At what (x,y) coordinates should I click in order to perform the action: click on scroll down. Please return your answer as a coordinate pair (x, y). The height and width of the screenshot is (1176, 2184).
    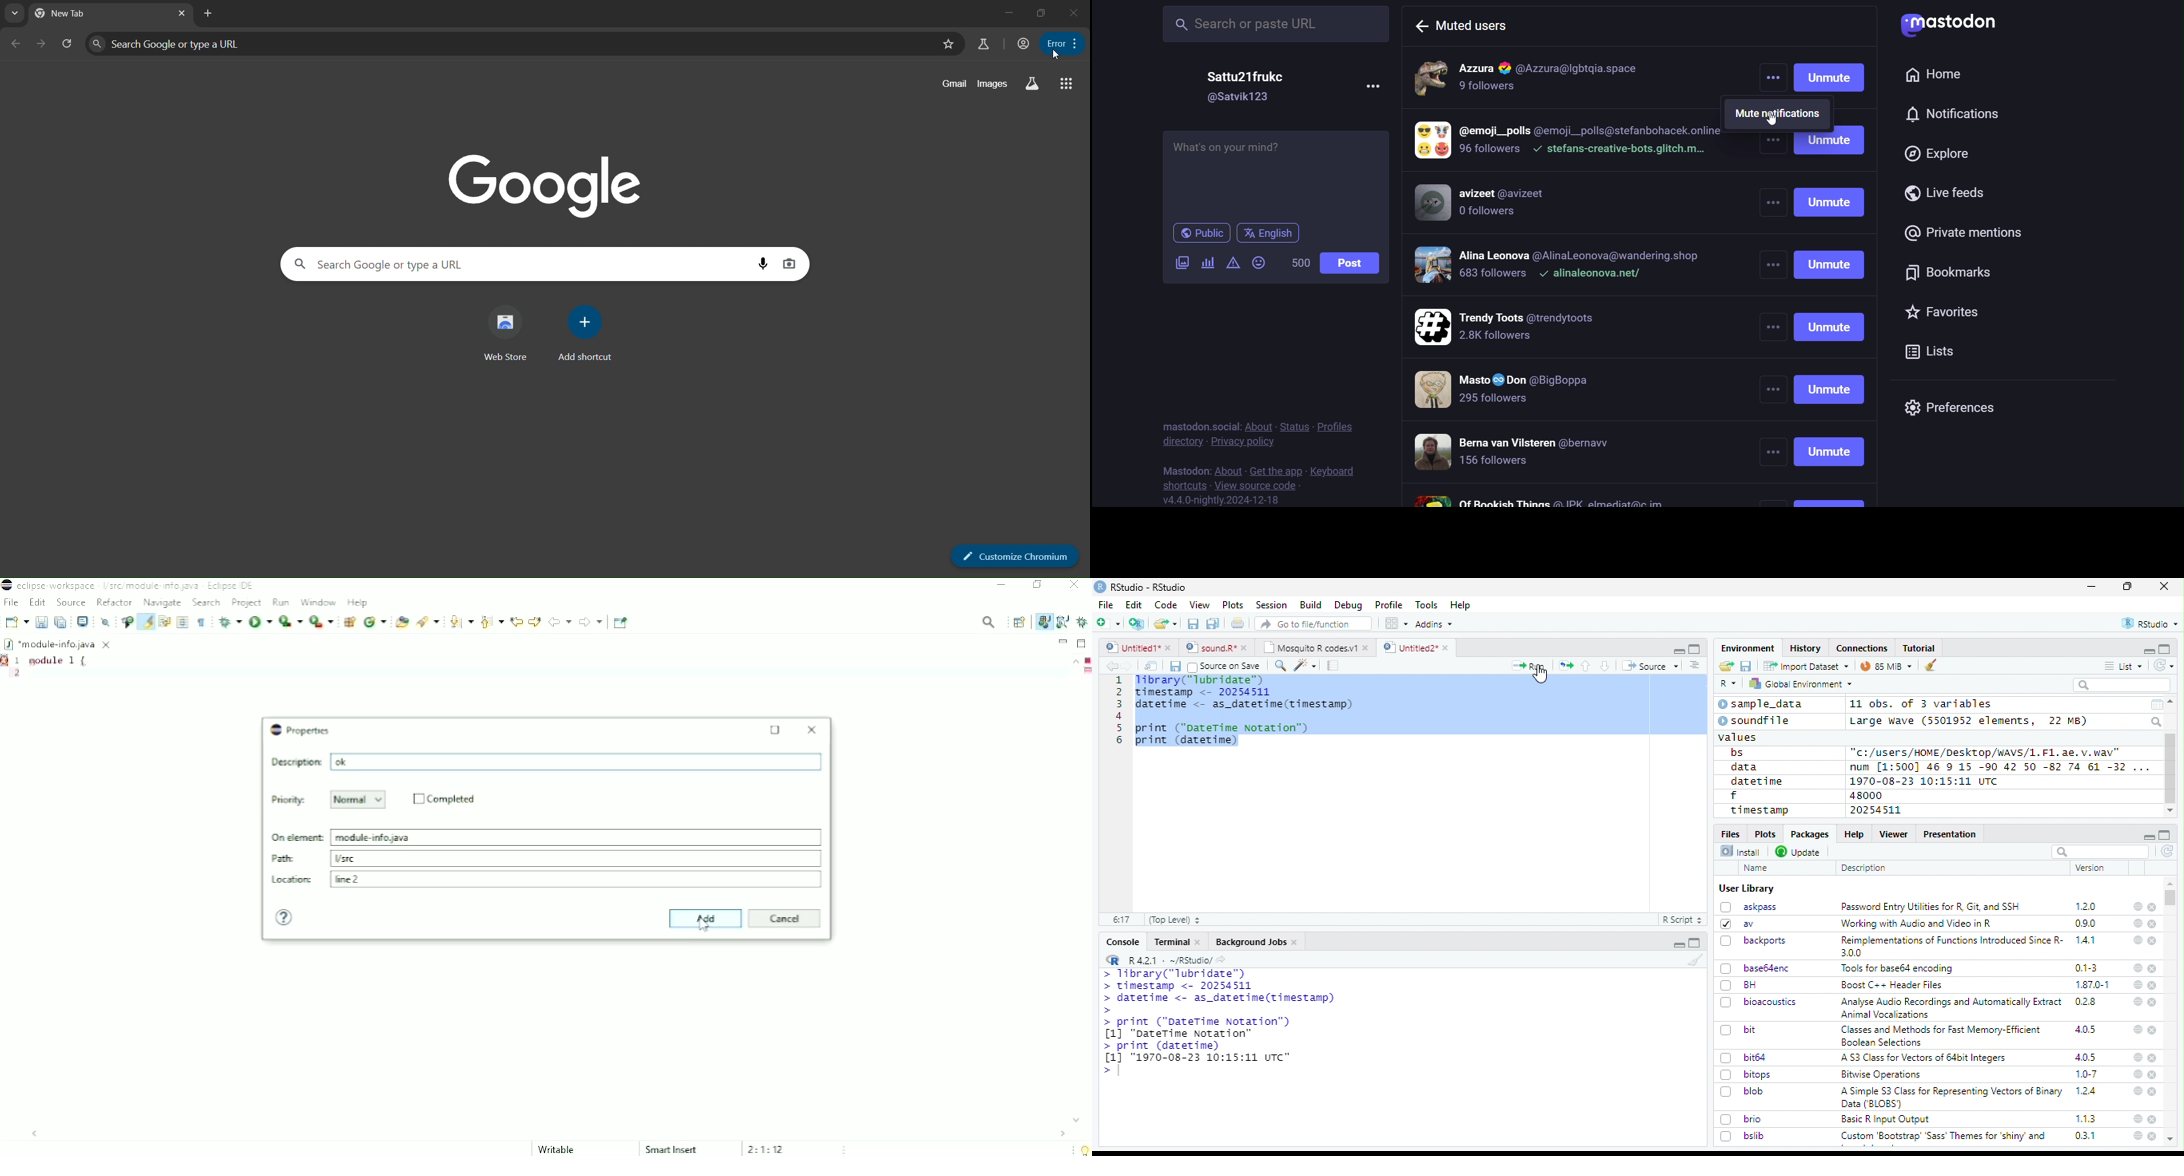
    Looking at the image, I should click on (2170, 811).